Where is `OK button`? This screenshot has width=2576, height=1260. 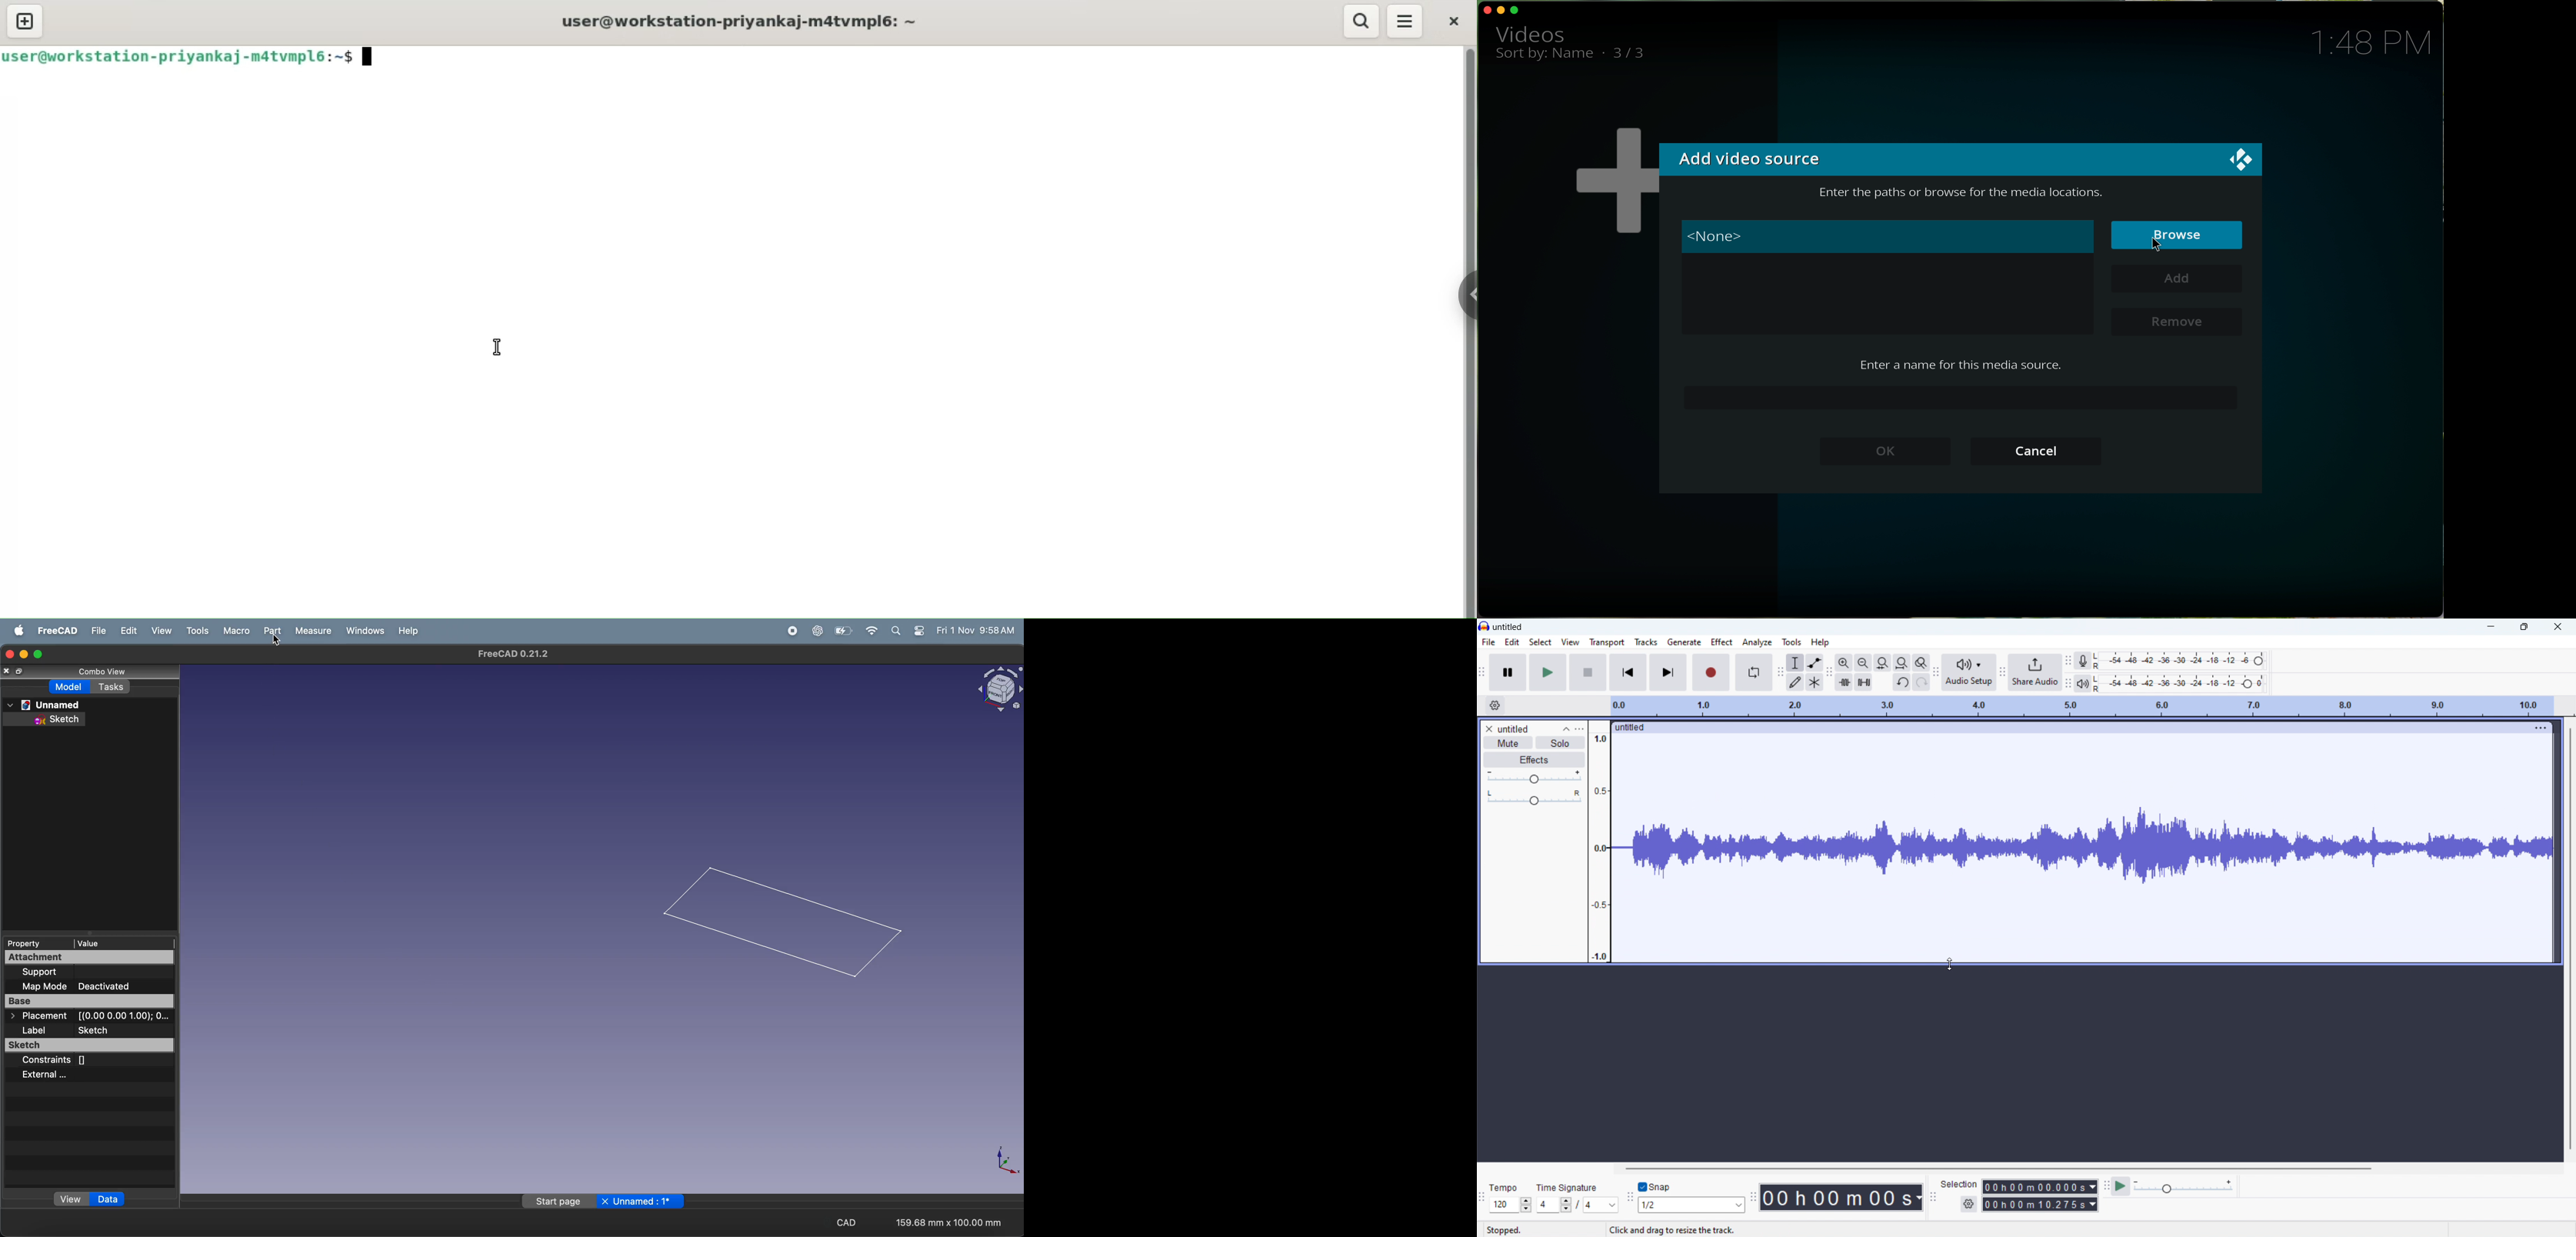
OK button is located at coordinates (1886, 452).